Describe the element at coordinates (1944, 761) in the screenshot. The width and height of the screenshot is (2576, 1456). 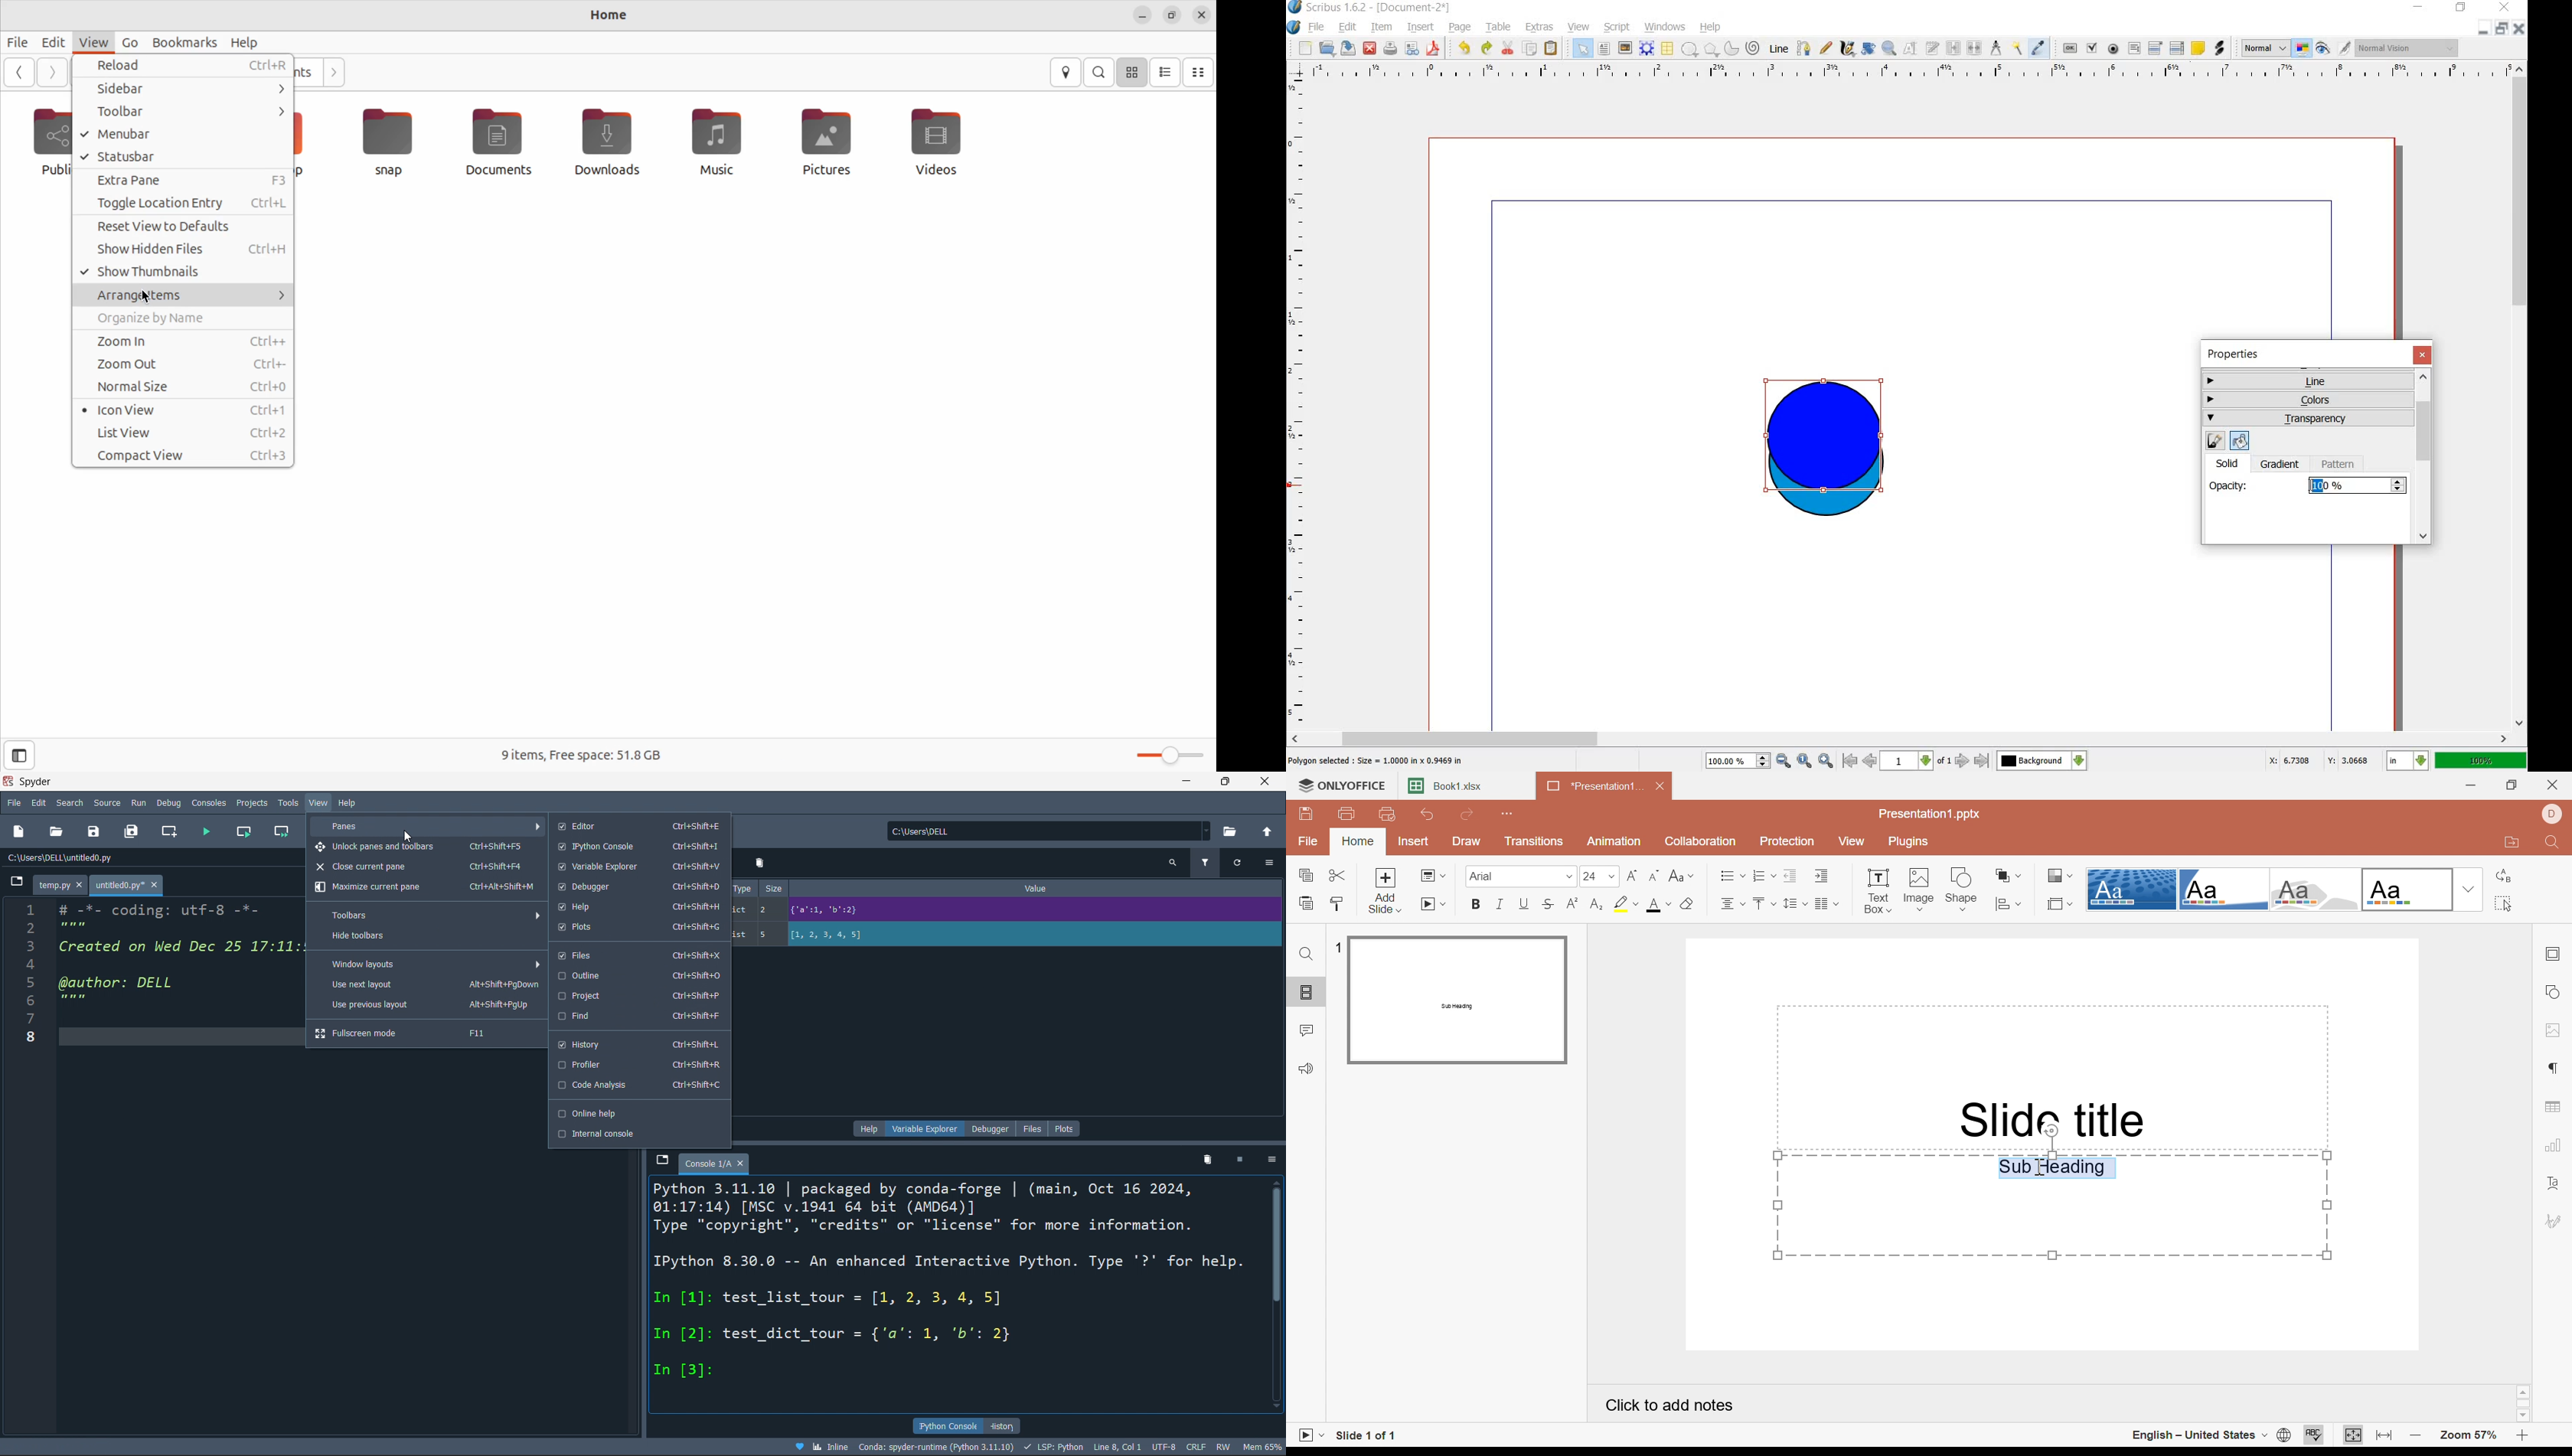
I see `of 1` at that location.